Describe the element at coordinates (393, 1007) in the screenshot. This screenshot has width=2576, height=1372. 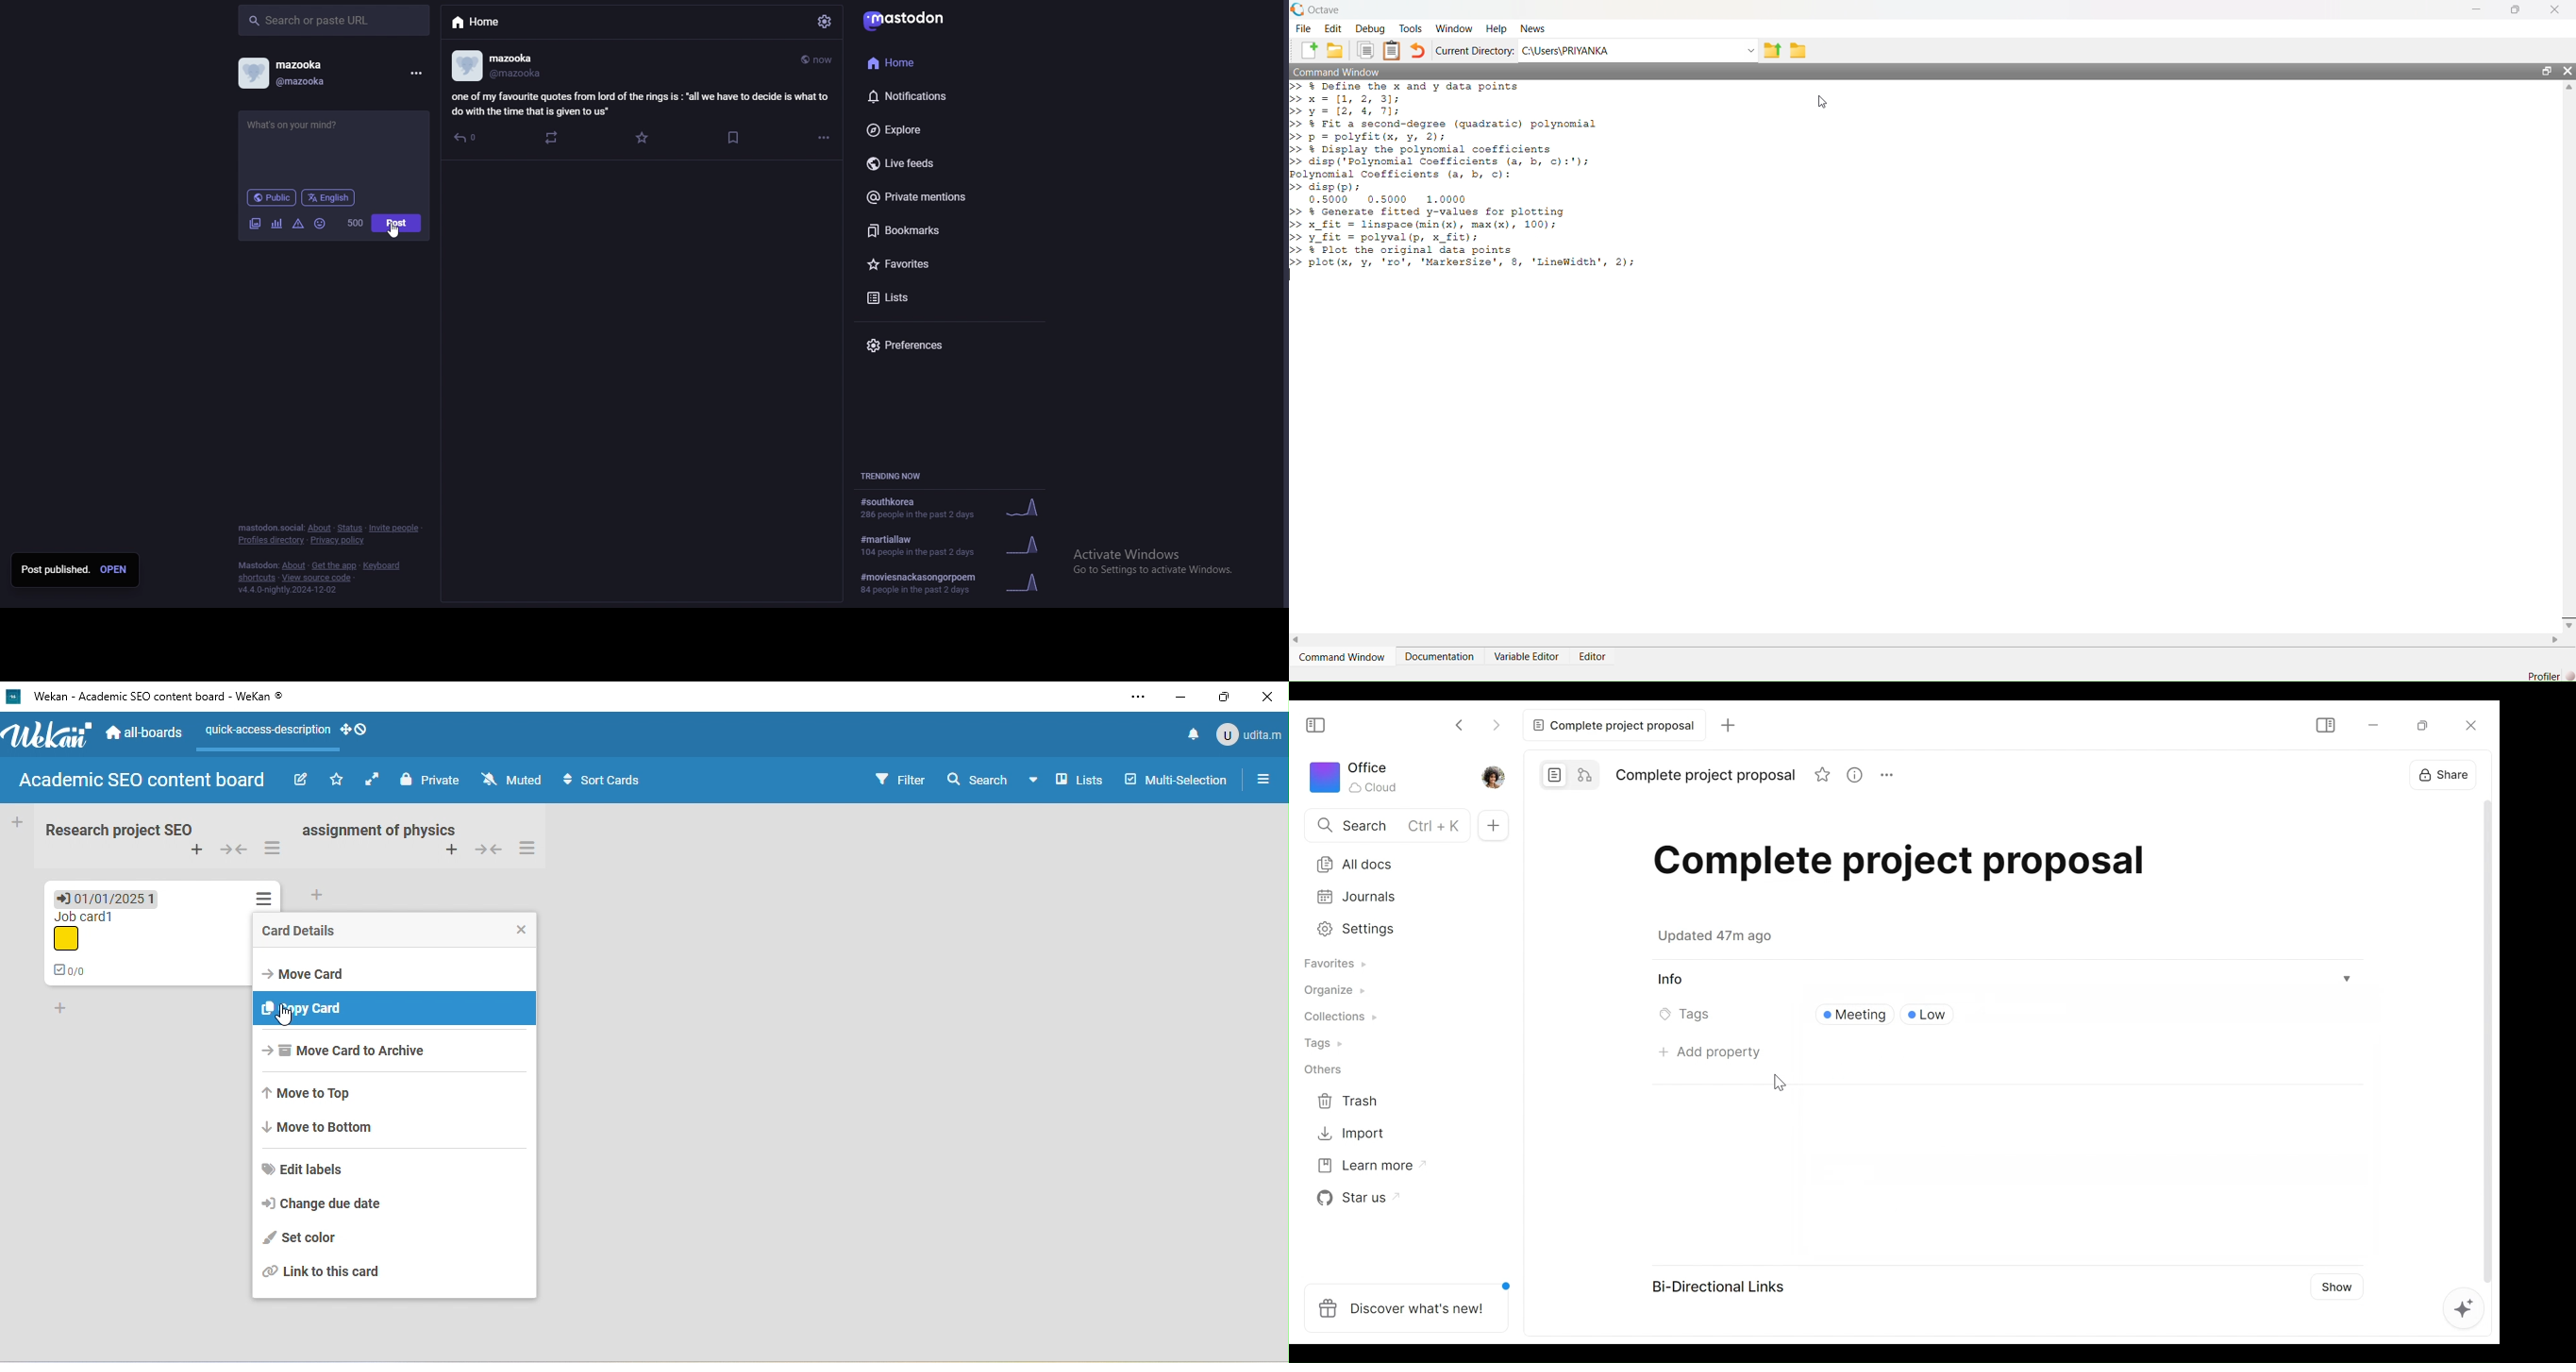
I see `copy card` at that location.